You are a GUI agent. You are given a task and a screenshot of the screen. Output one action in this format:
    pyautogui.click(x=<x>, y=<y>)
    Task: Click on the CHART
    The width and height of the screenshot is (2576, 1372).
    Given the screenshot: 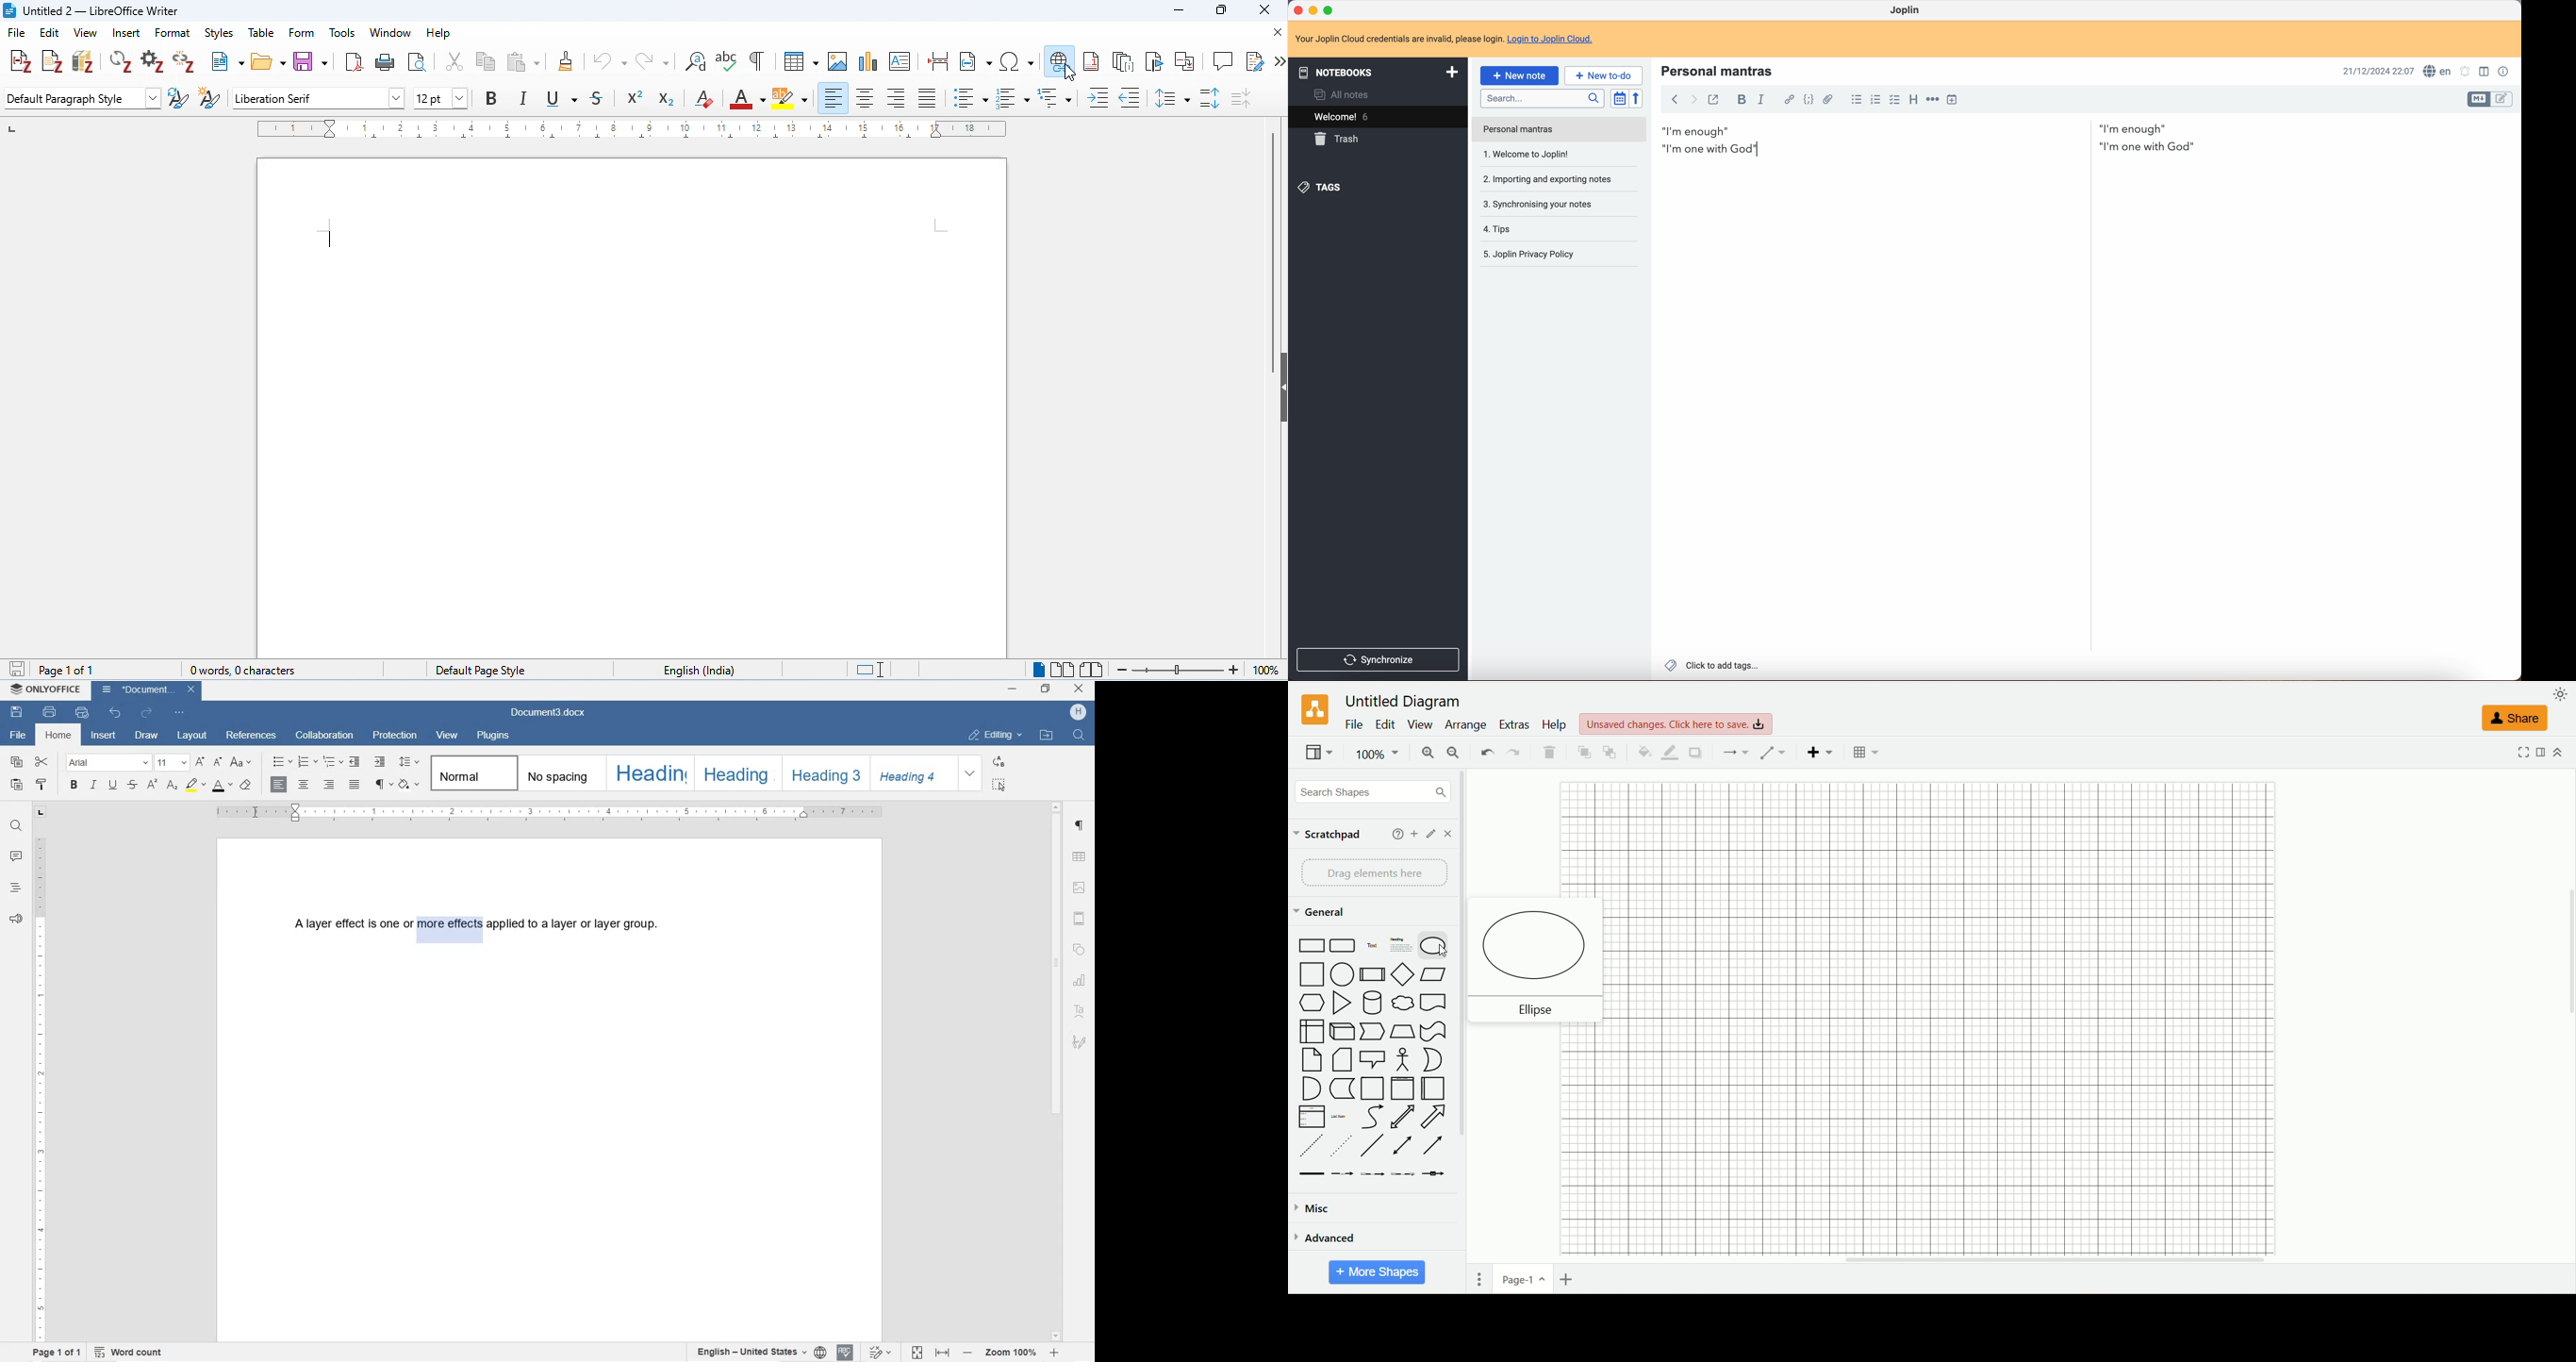 What is the action you would take?
    pyautogui.click(x=1082, y=980)
    